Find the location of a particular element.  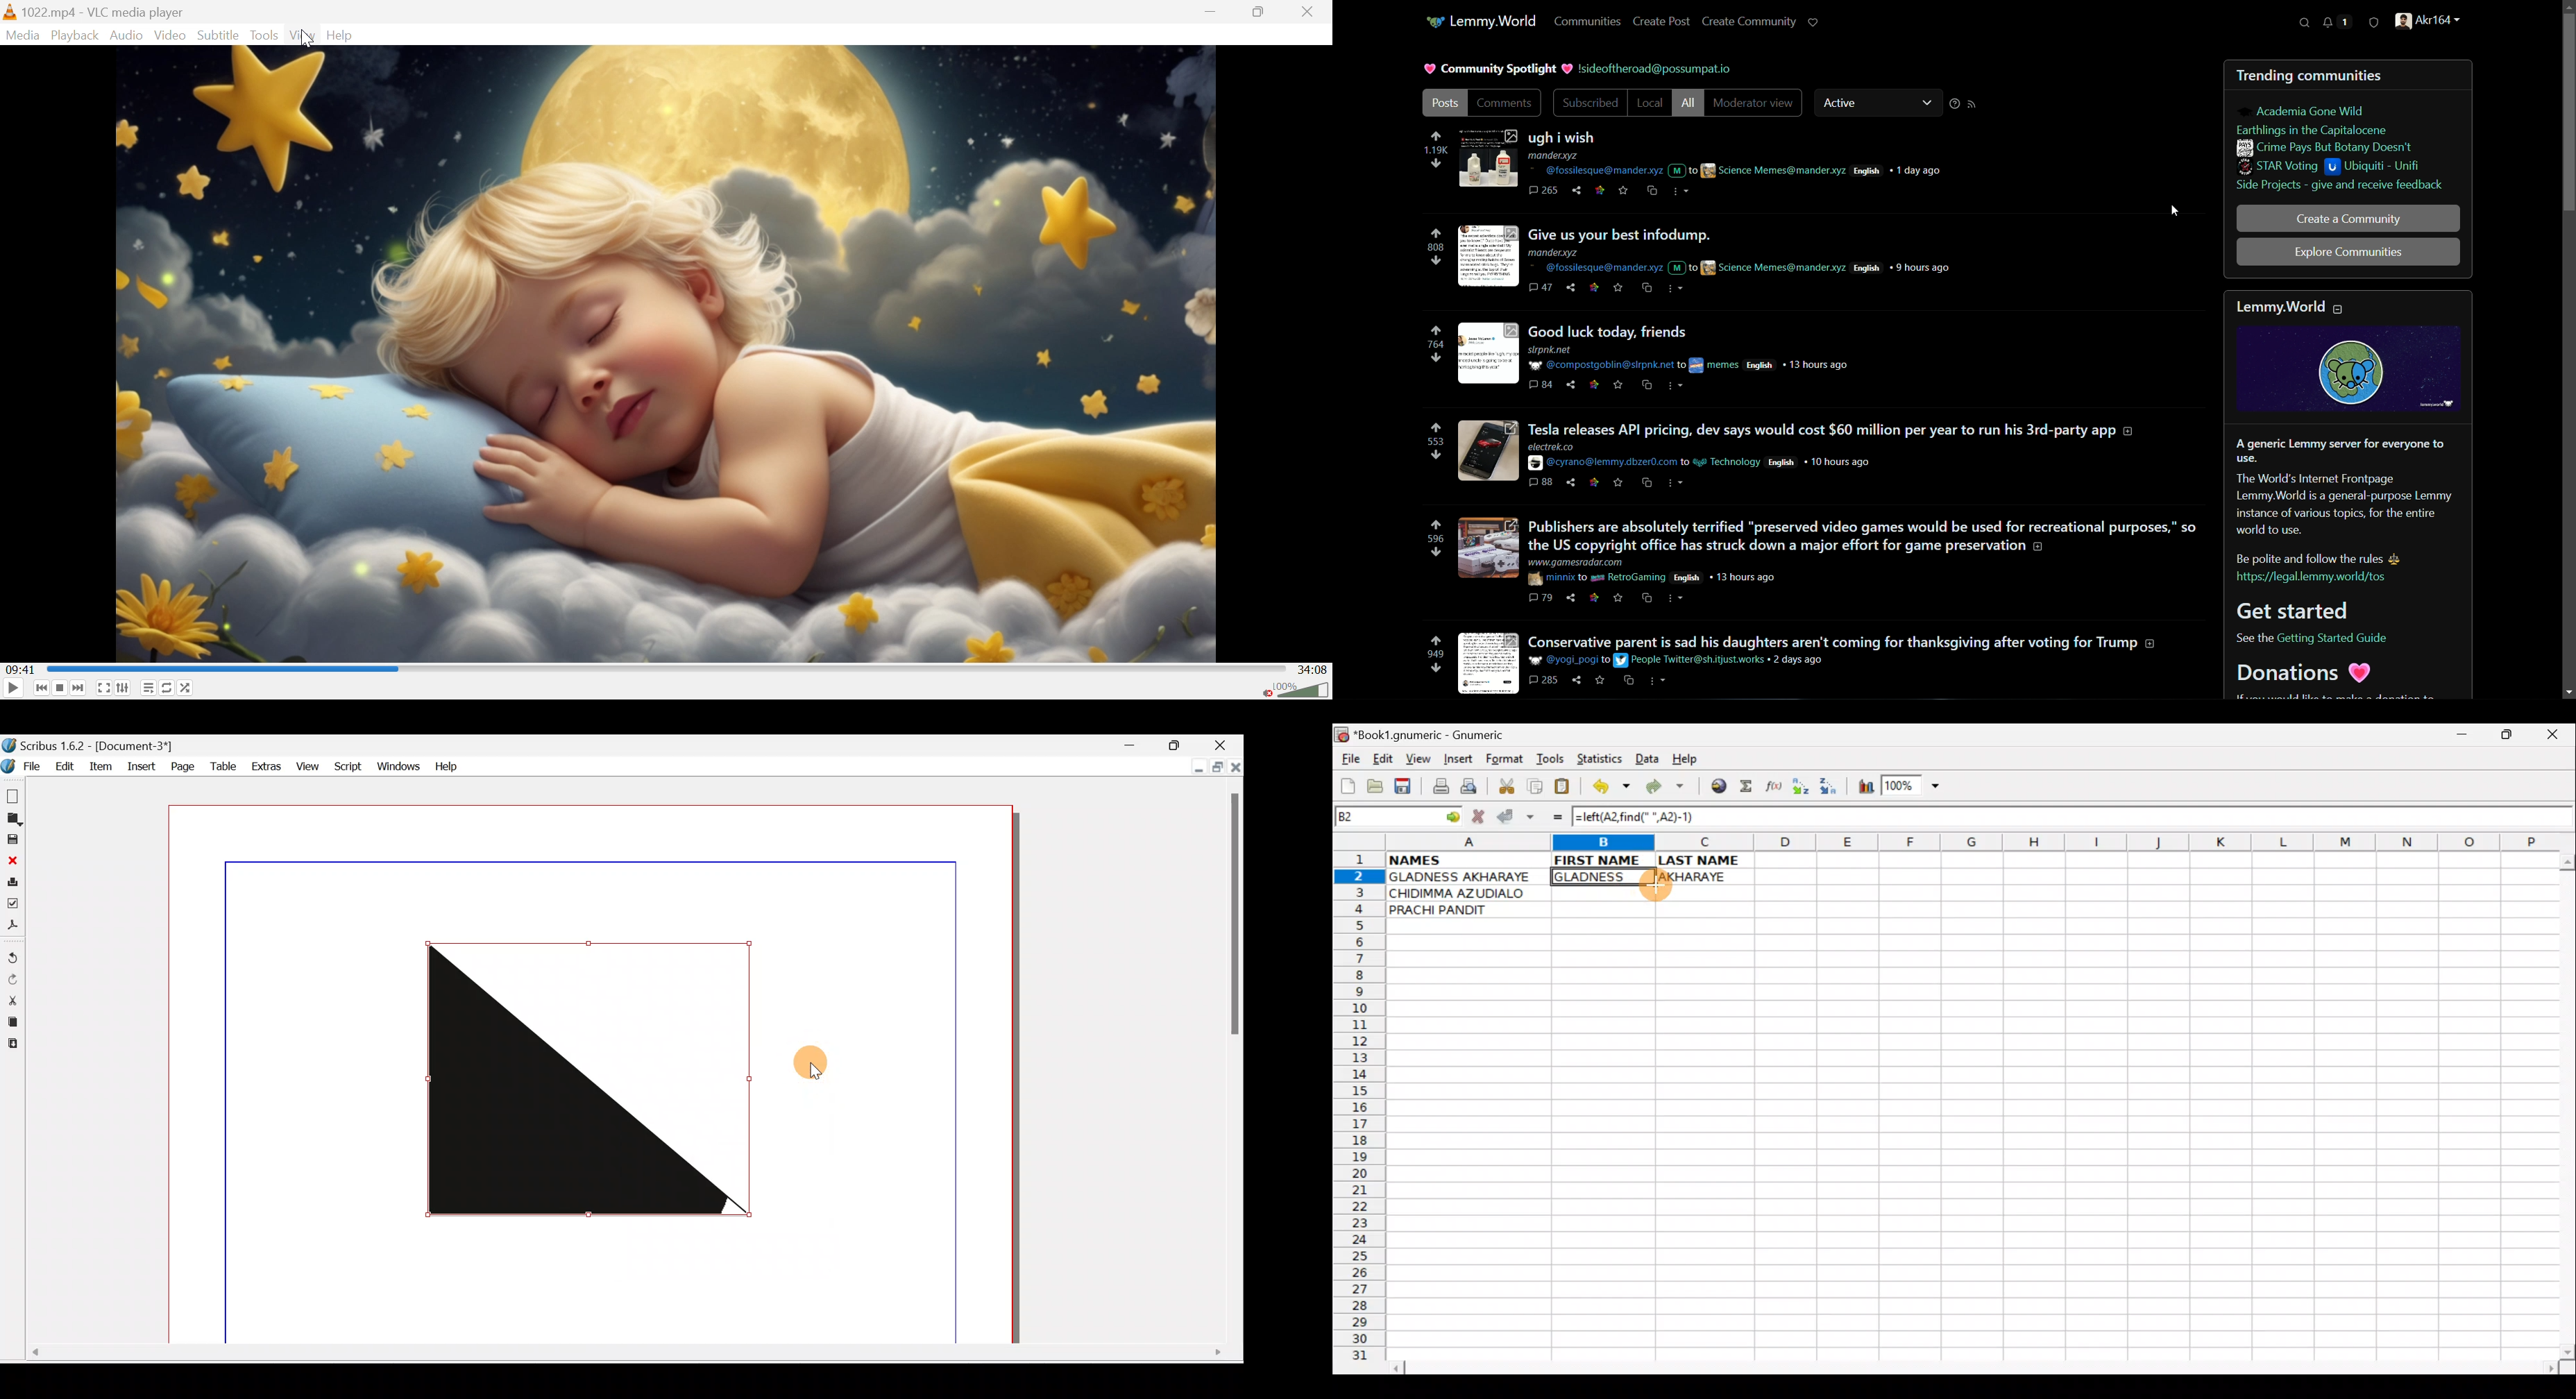

Rows is located at coordinates (1360, 1111).